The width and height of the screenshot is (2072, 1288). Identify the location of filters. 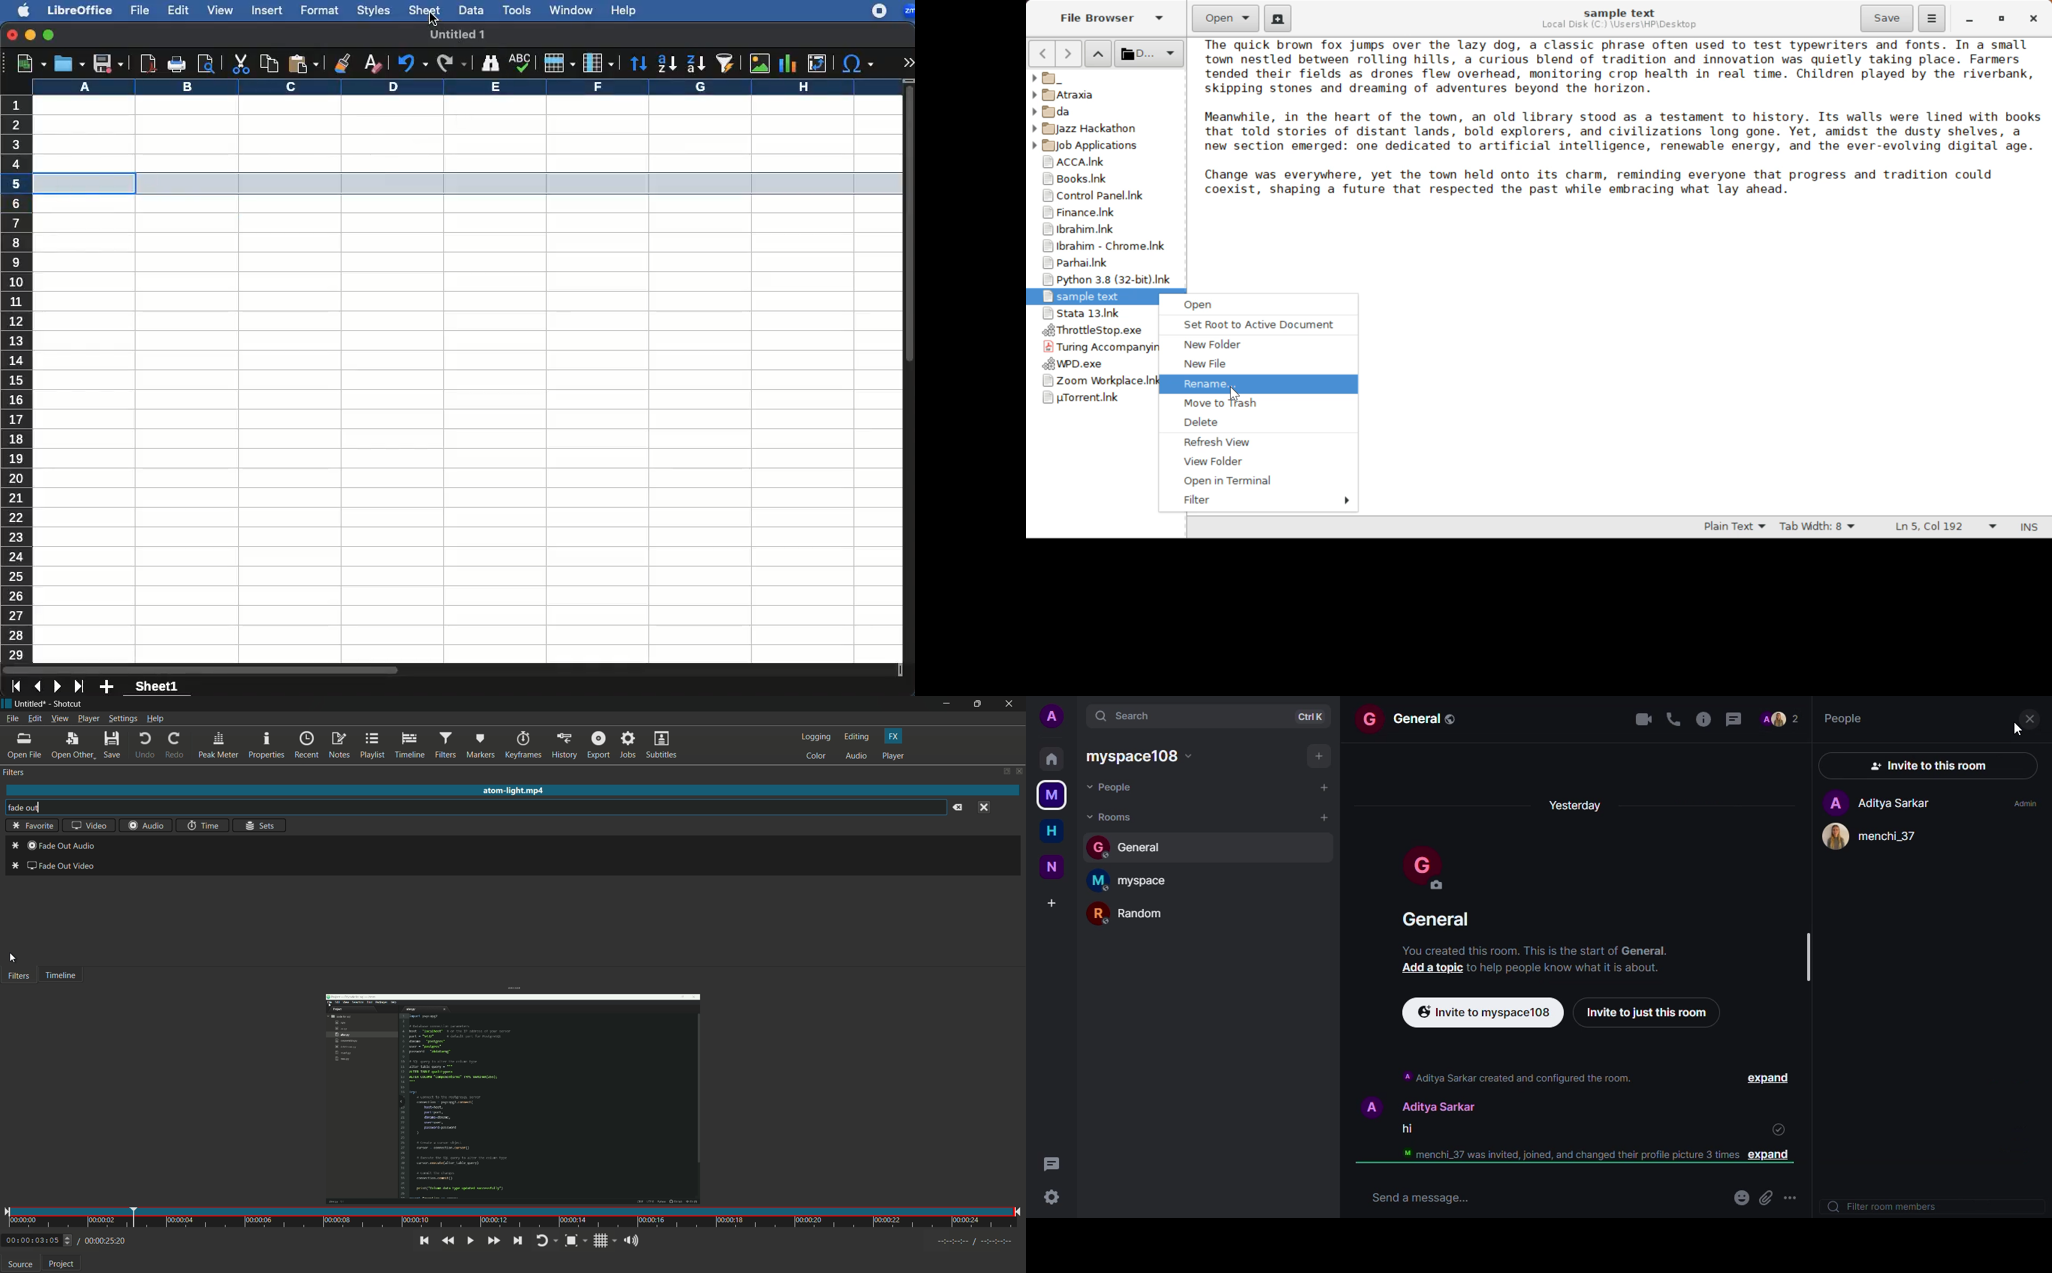
(18, 977).